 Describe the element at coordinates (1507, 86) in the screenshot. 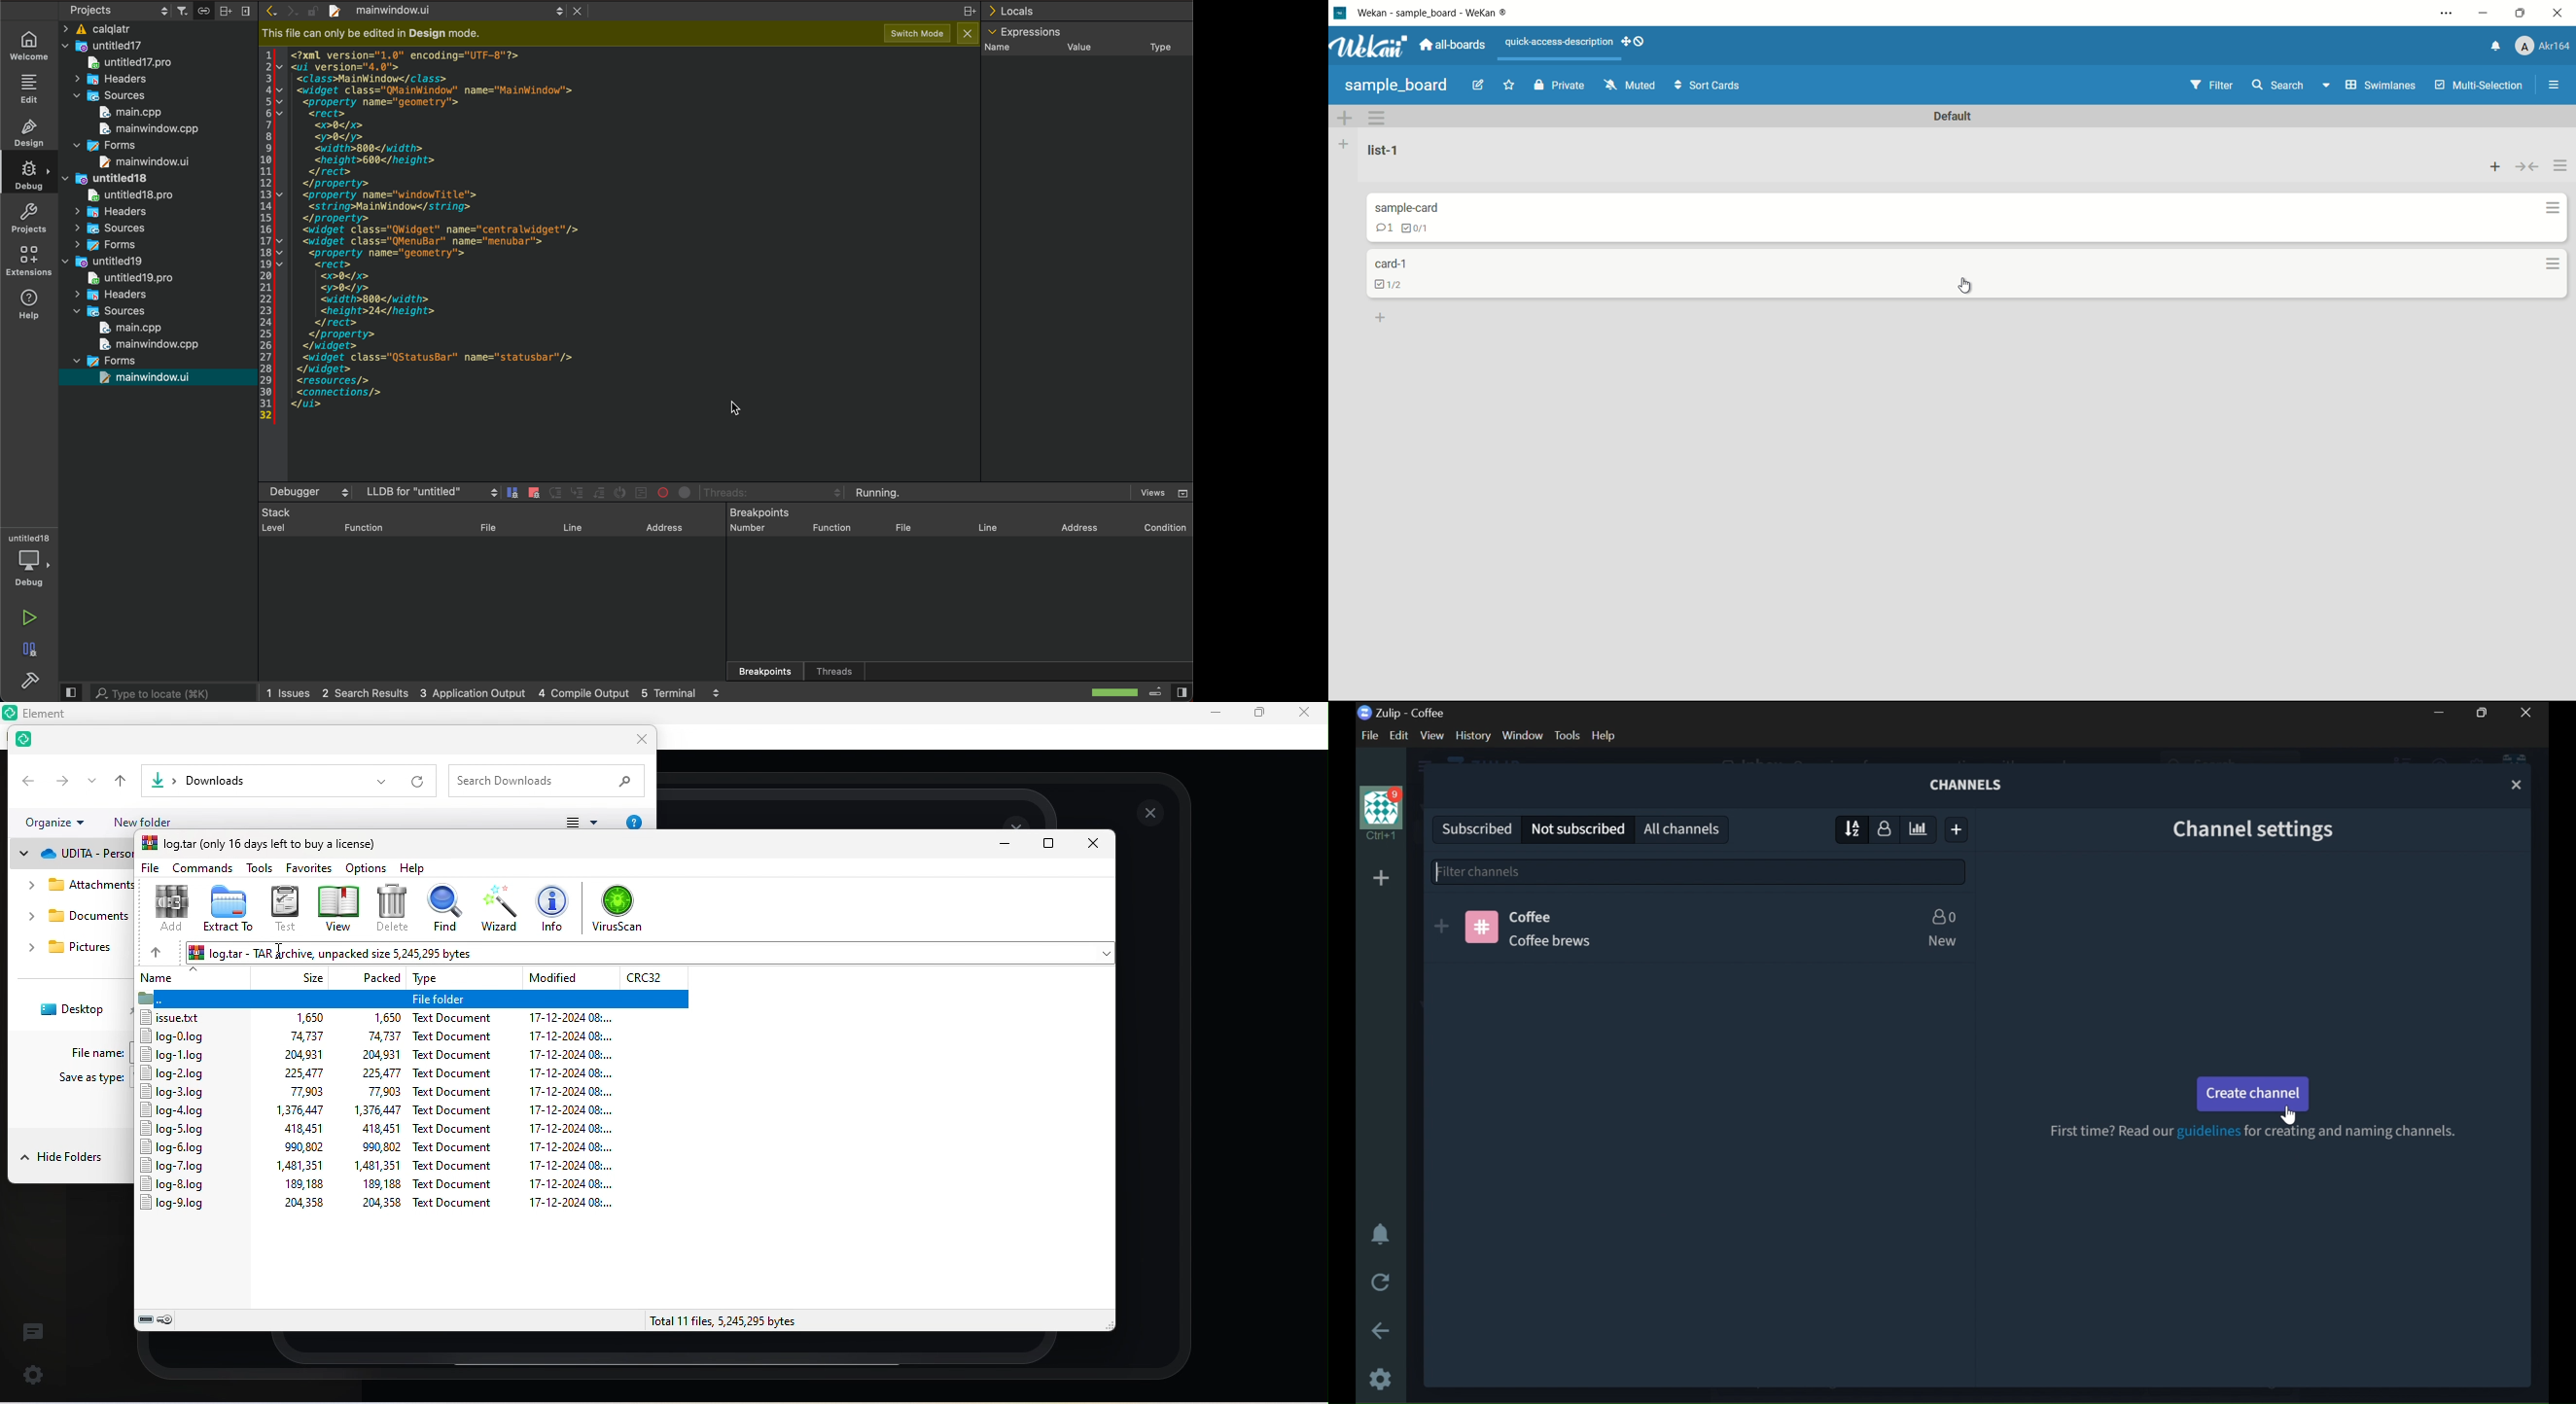

I see `favorite` at that location.